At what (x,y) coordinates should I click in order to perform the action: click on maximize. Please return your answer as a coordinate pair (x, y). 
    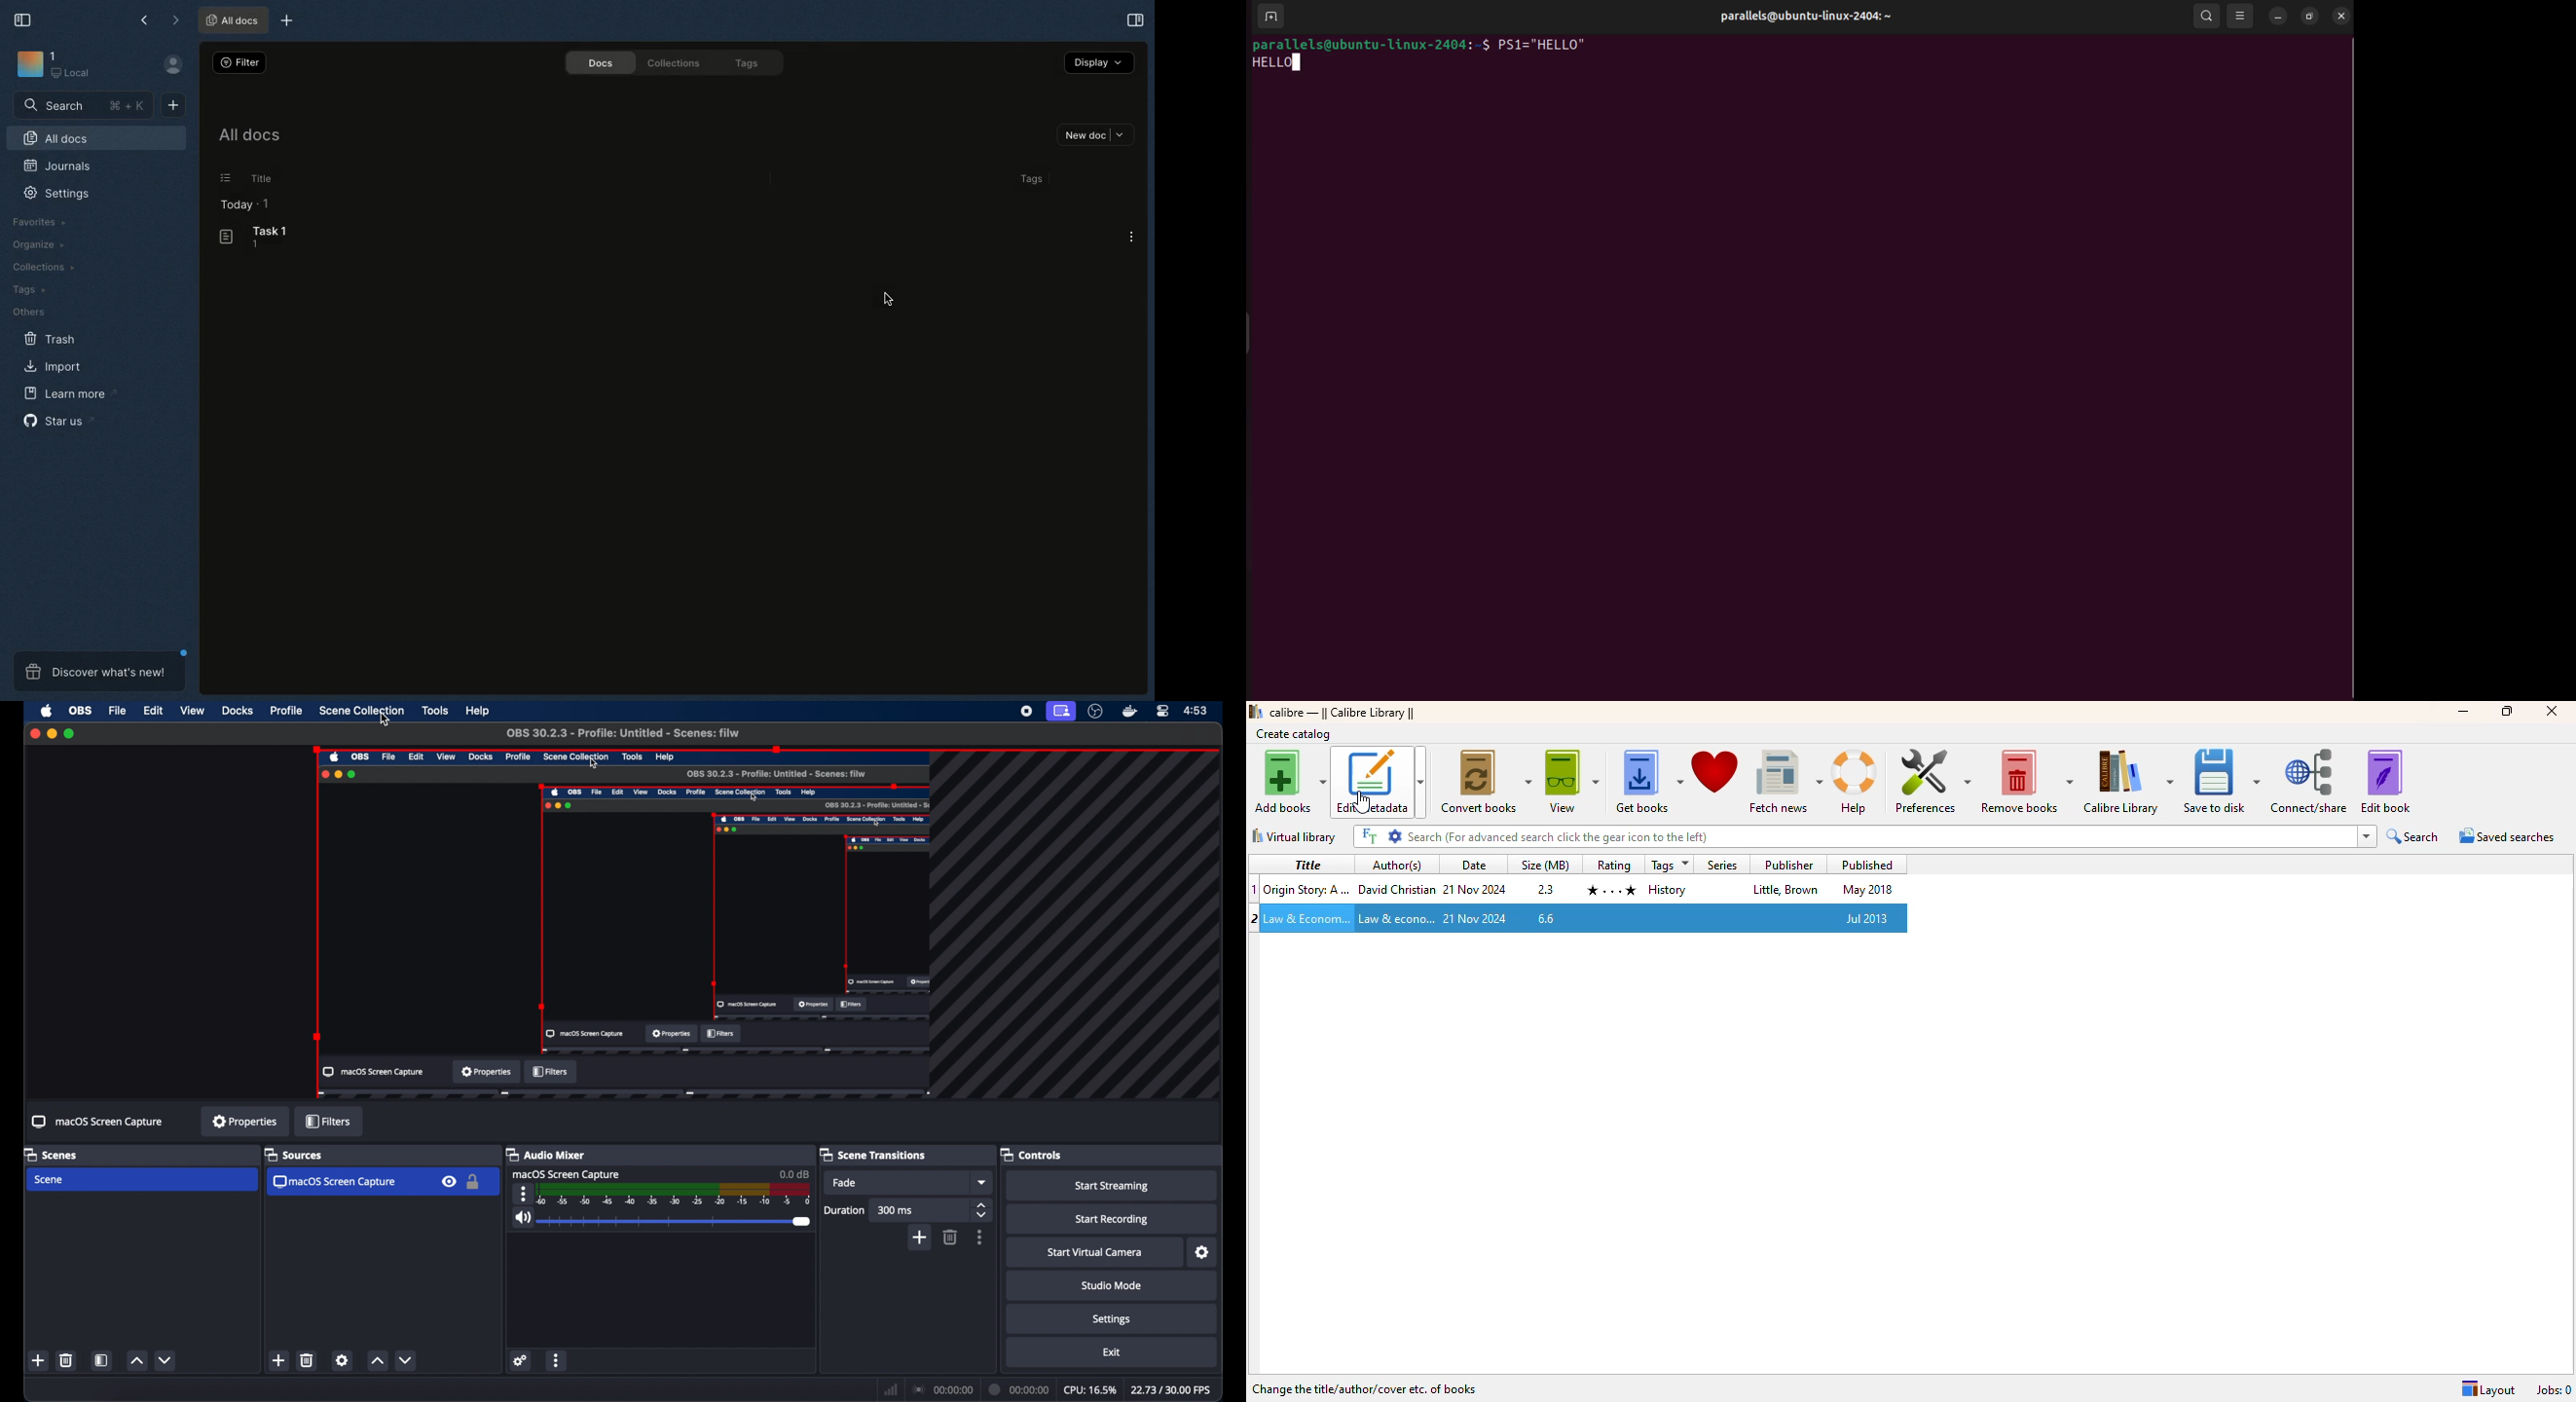
    Looking at the image, I should click on (2508, 711).